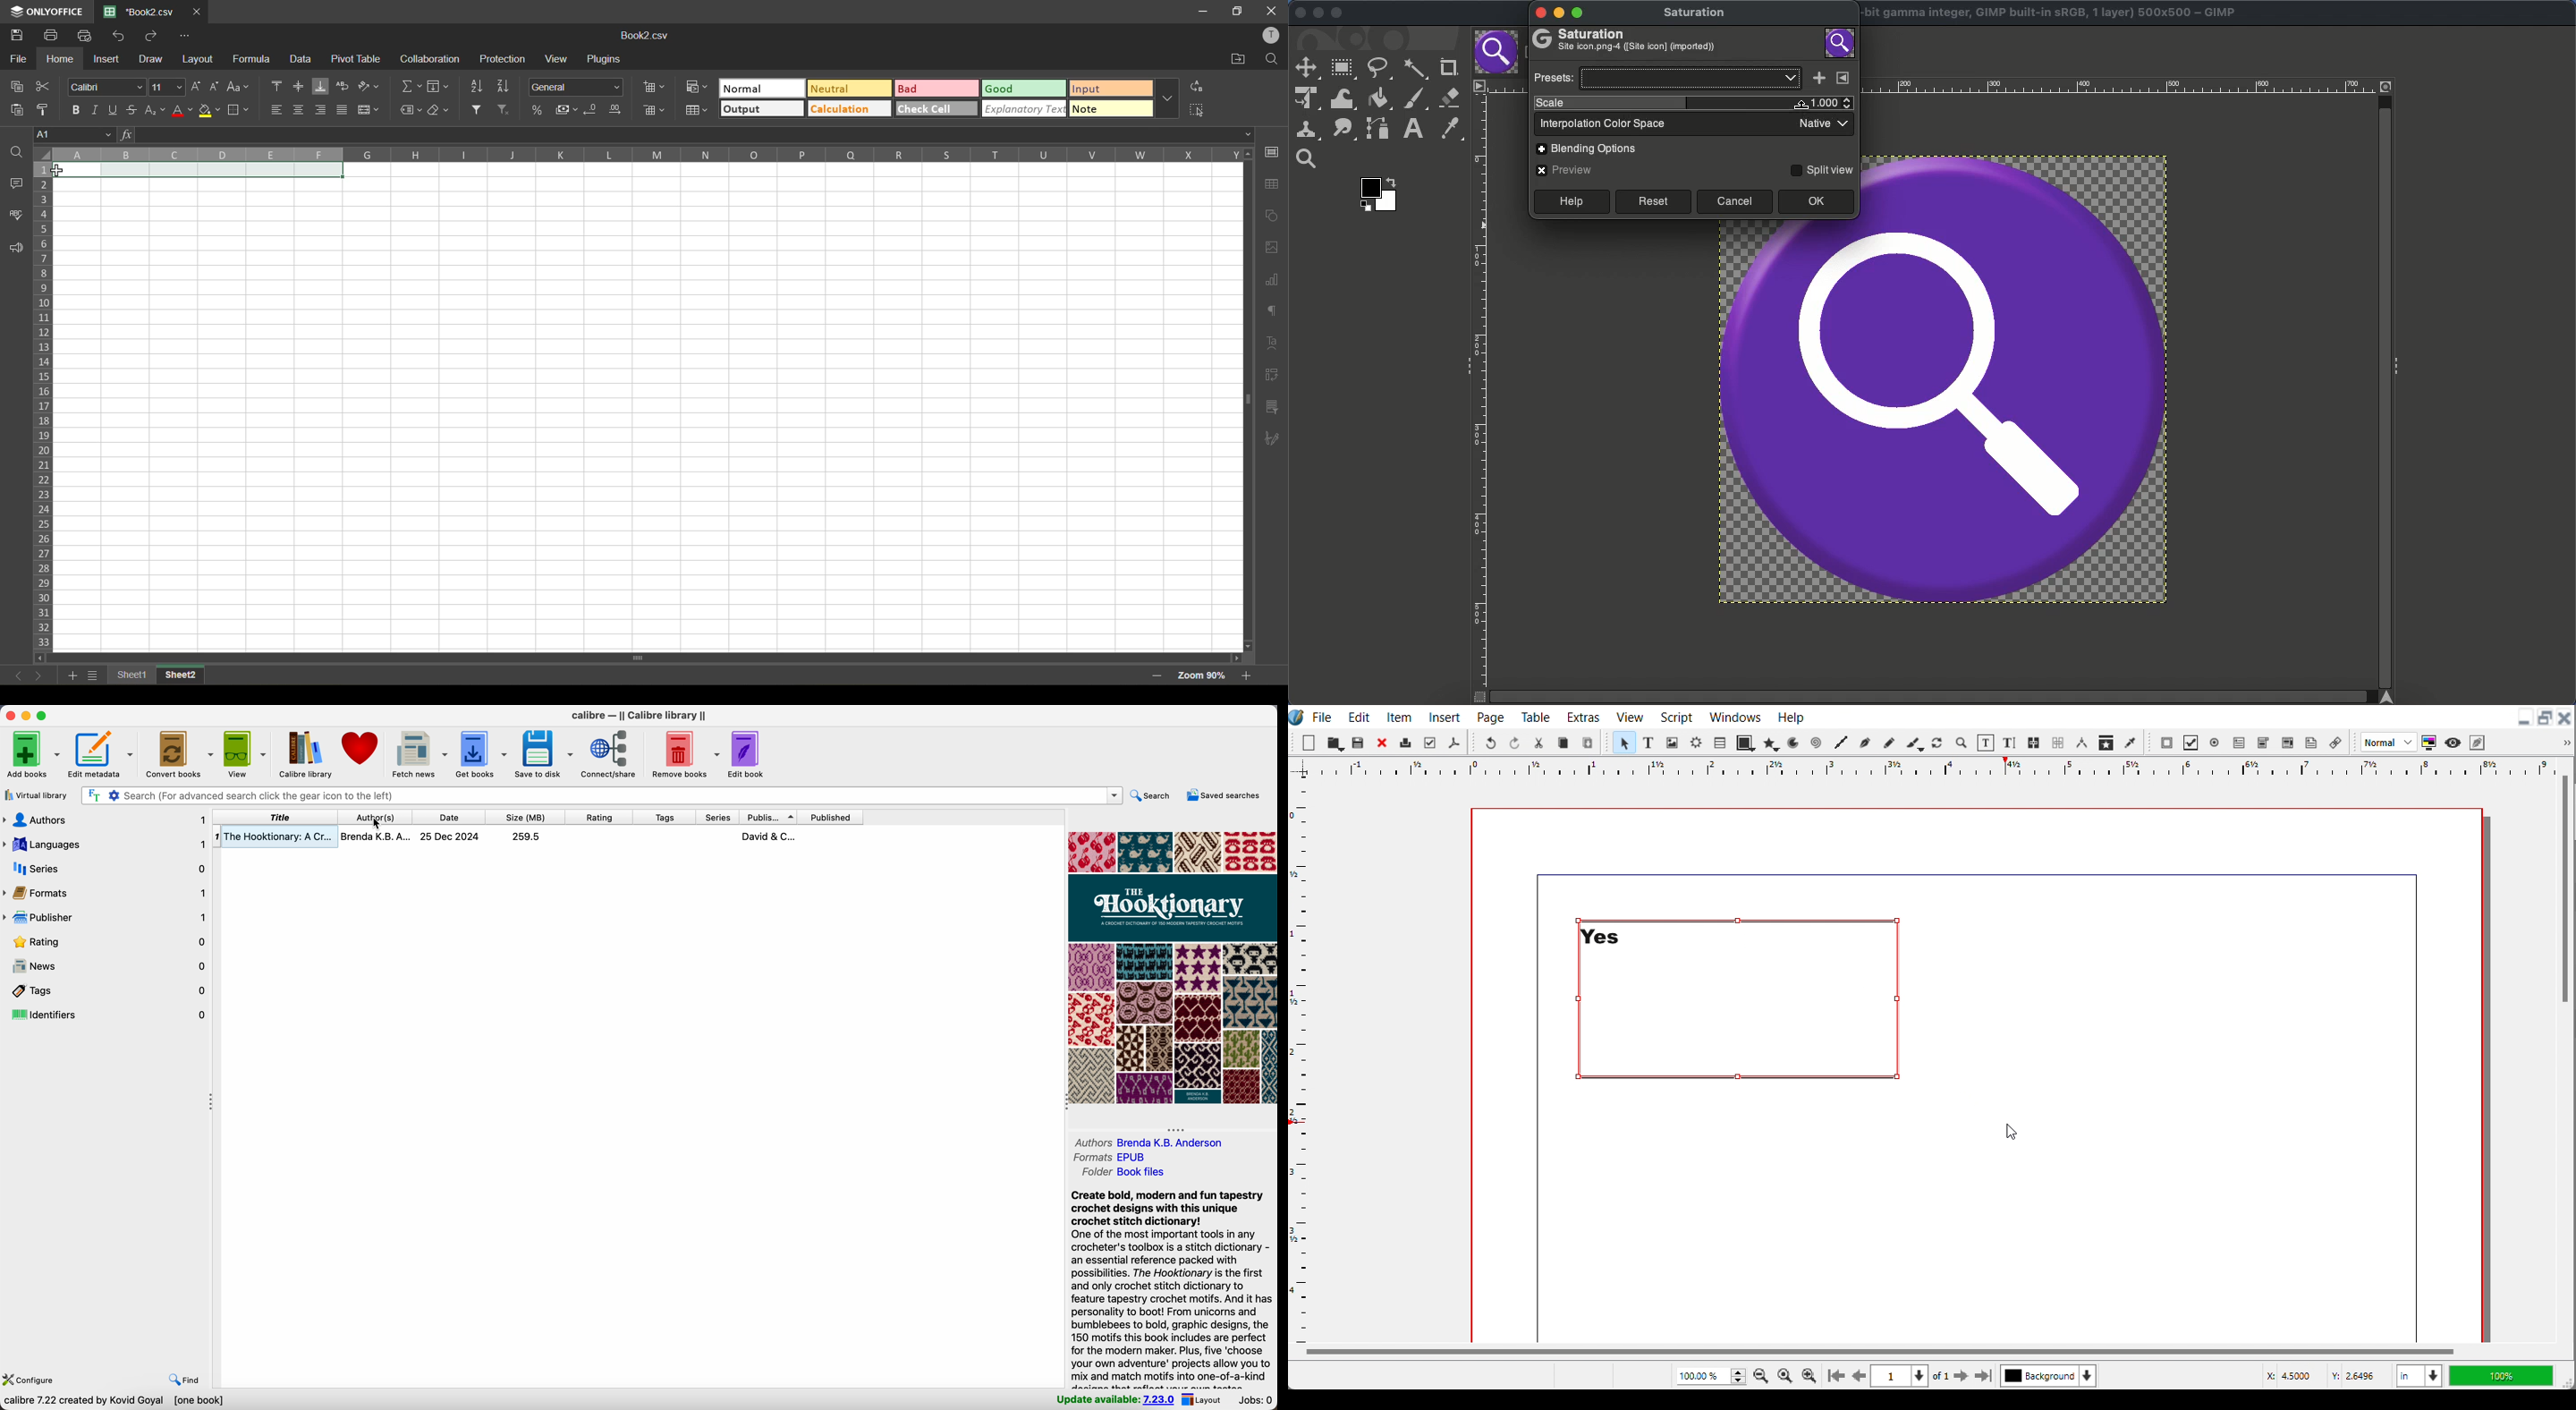  I want to click on horizontal scrollbar, so click(643, 658).